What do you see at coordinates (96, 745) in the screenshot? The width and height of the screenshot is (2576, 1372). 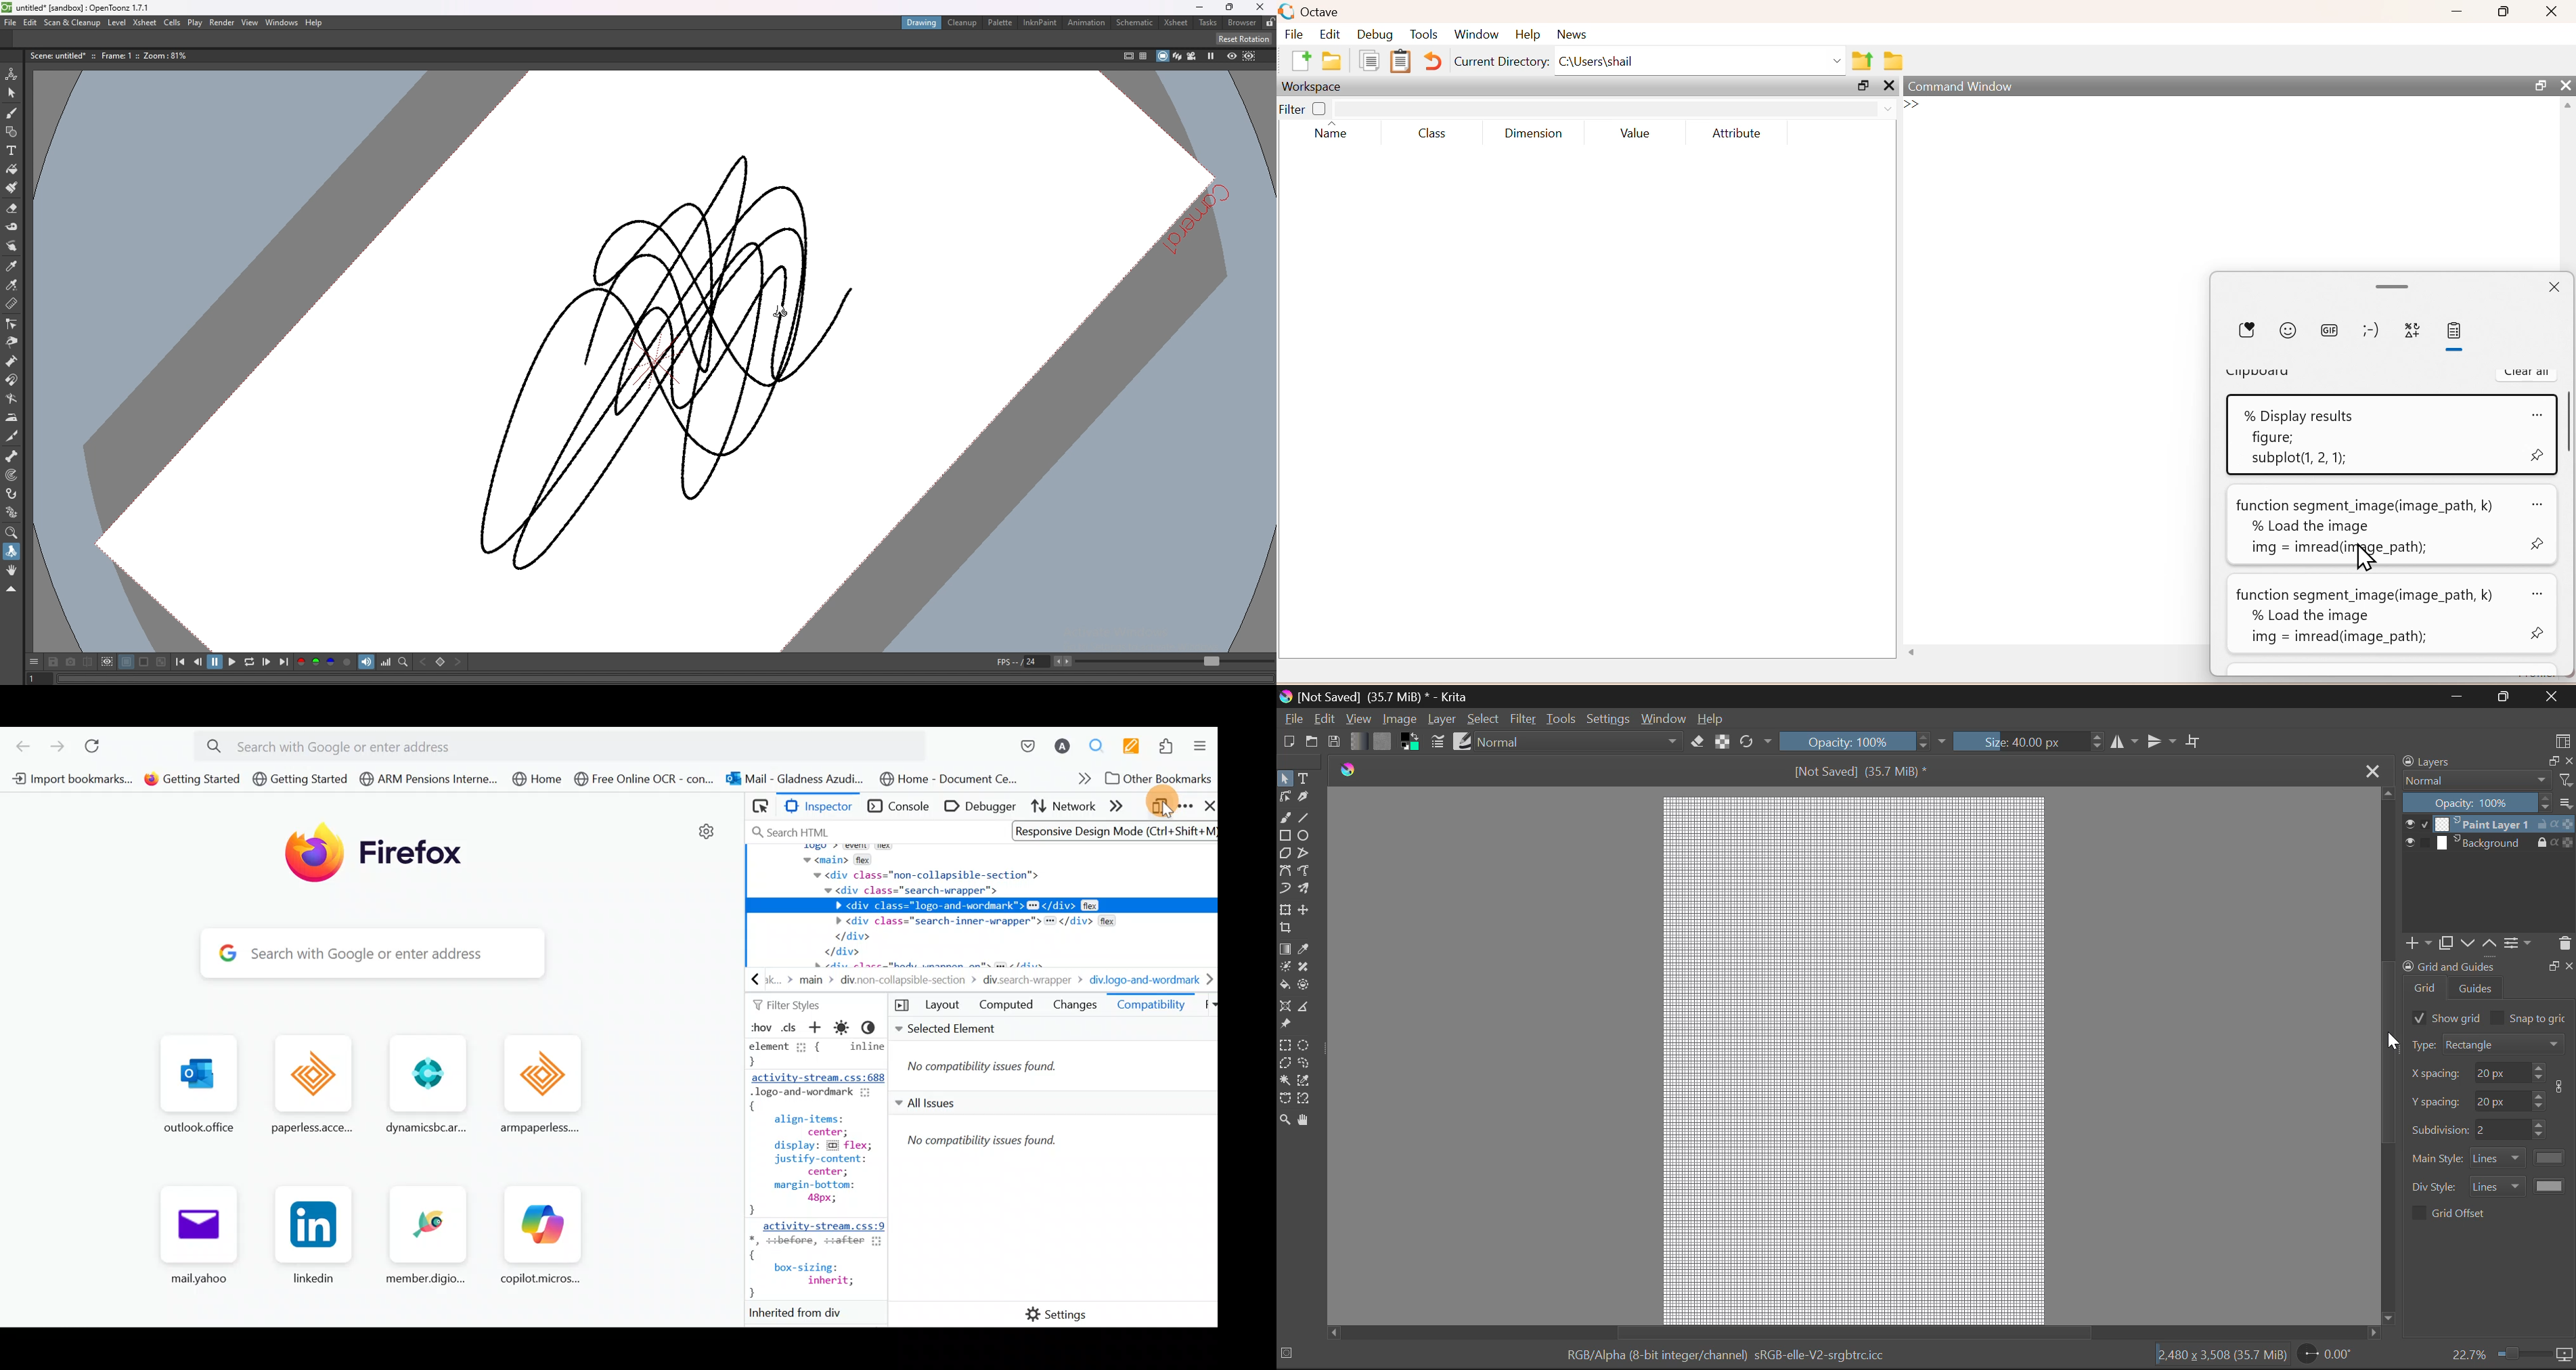 I see `Reload current page` at bounding box center [96, 745].